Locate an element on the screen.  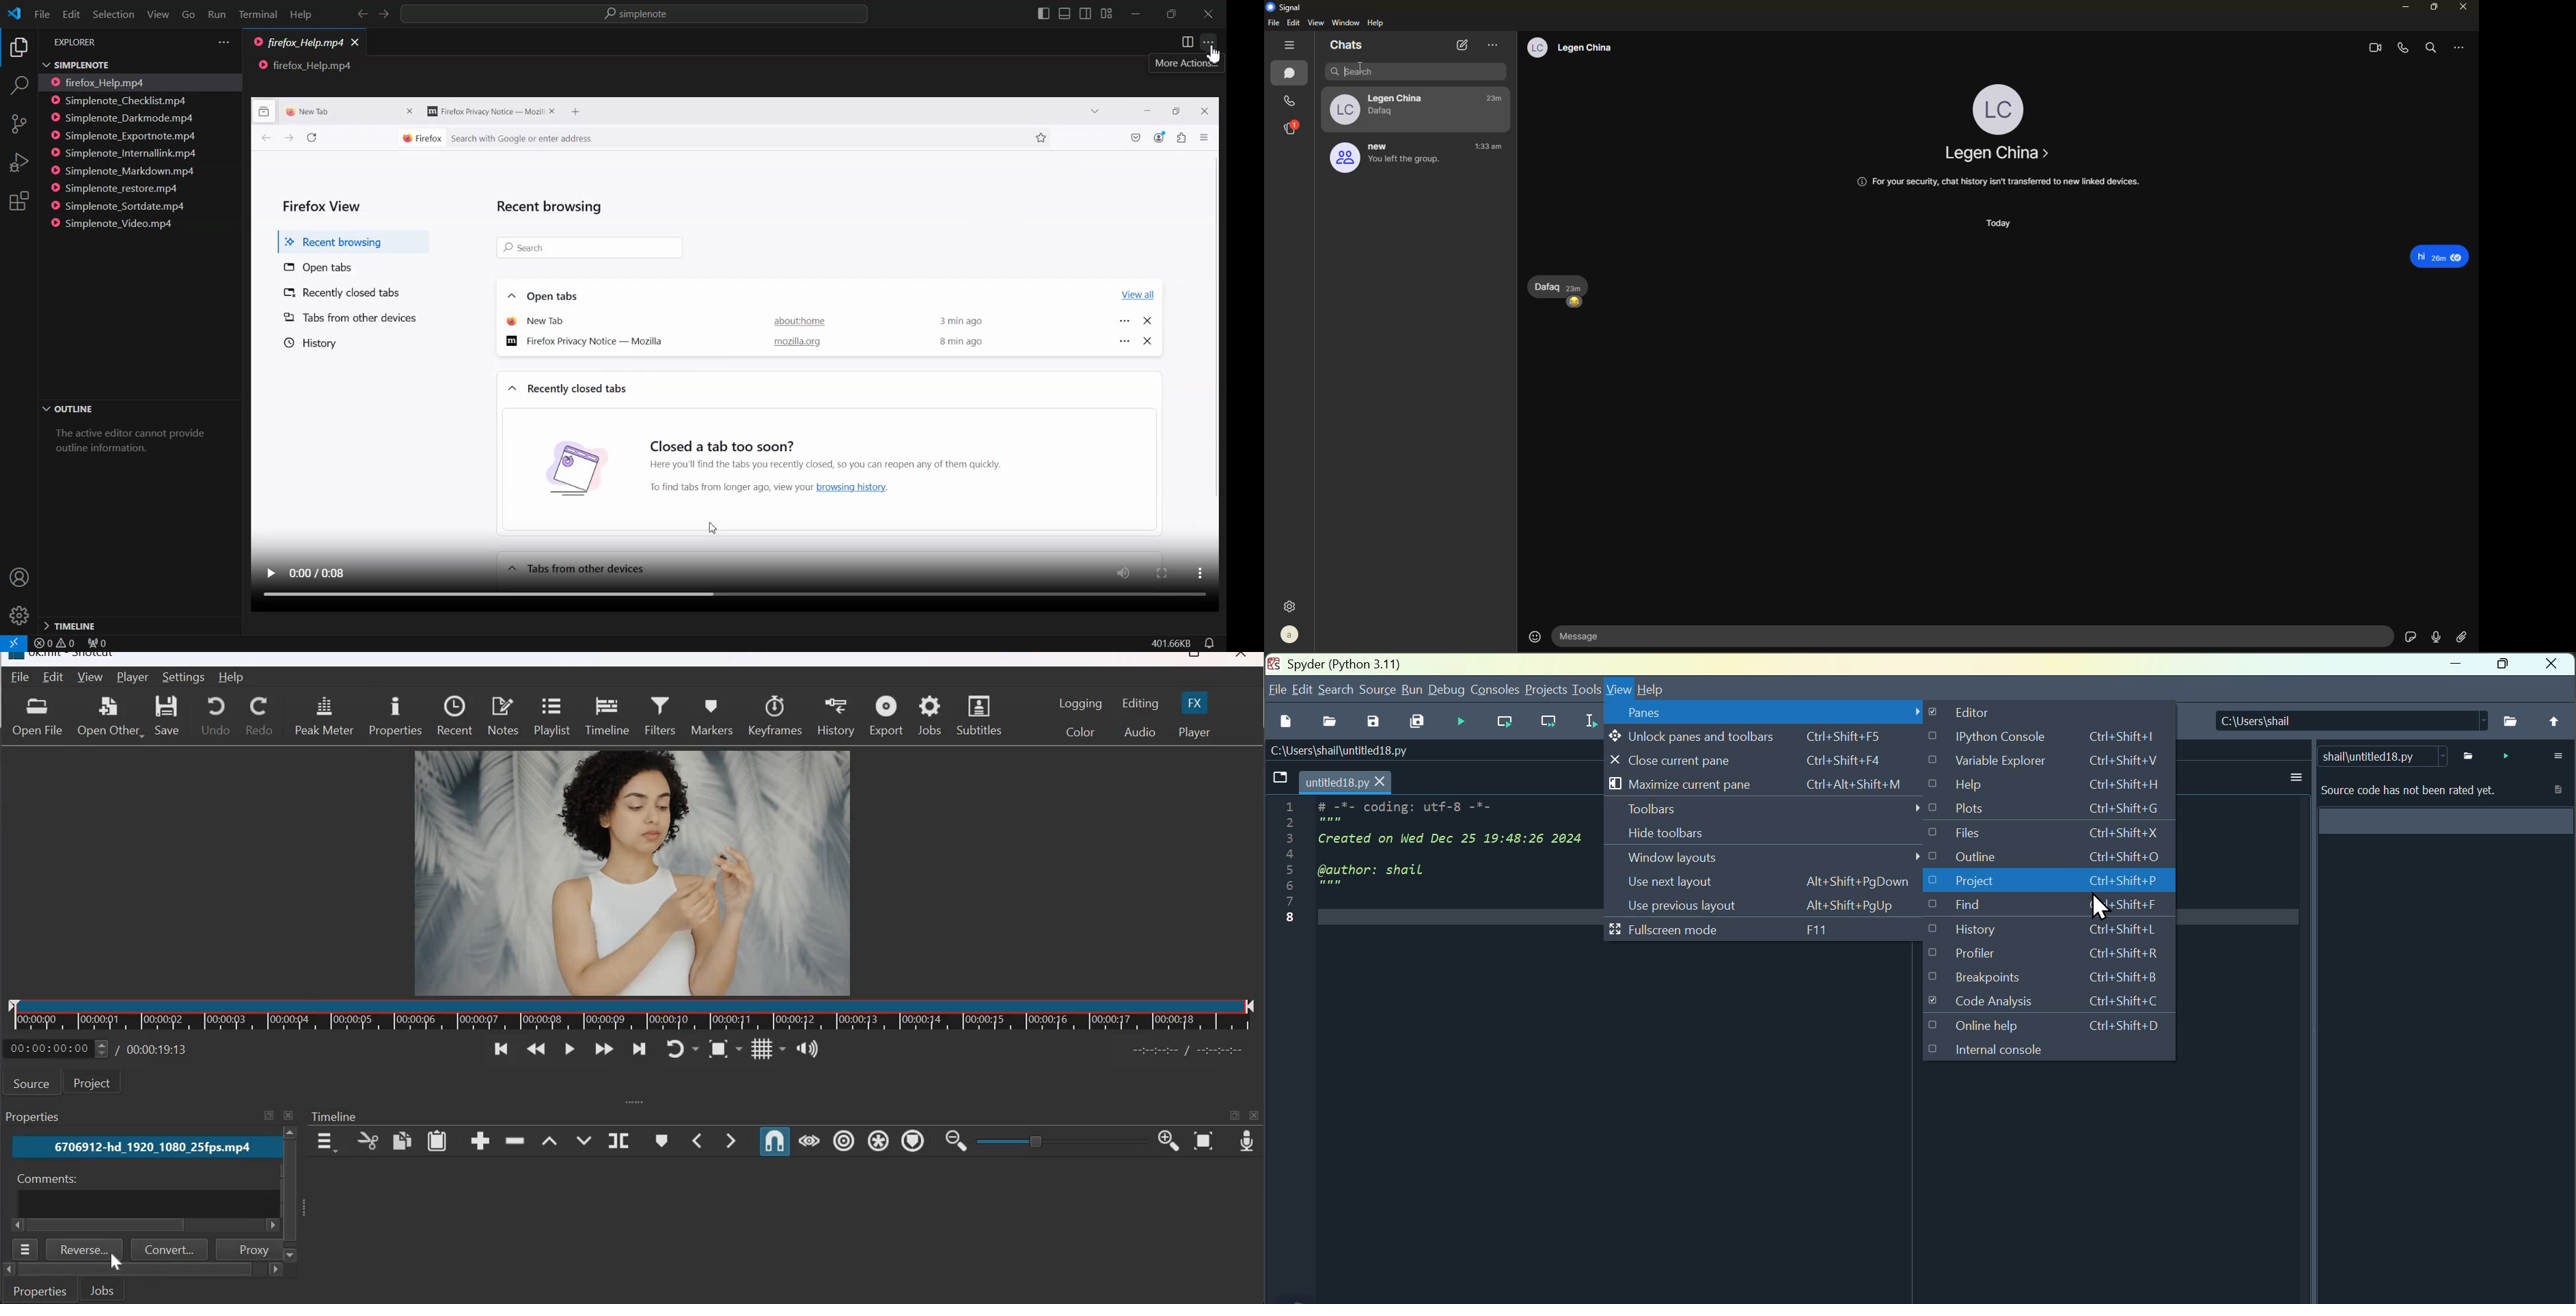
cursor is located at coordinates (1343, 73).